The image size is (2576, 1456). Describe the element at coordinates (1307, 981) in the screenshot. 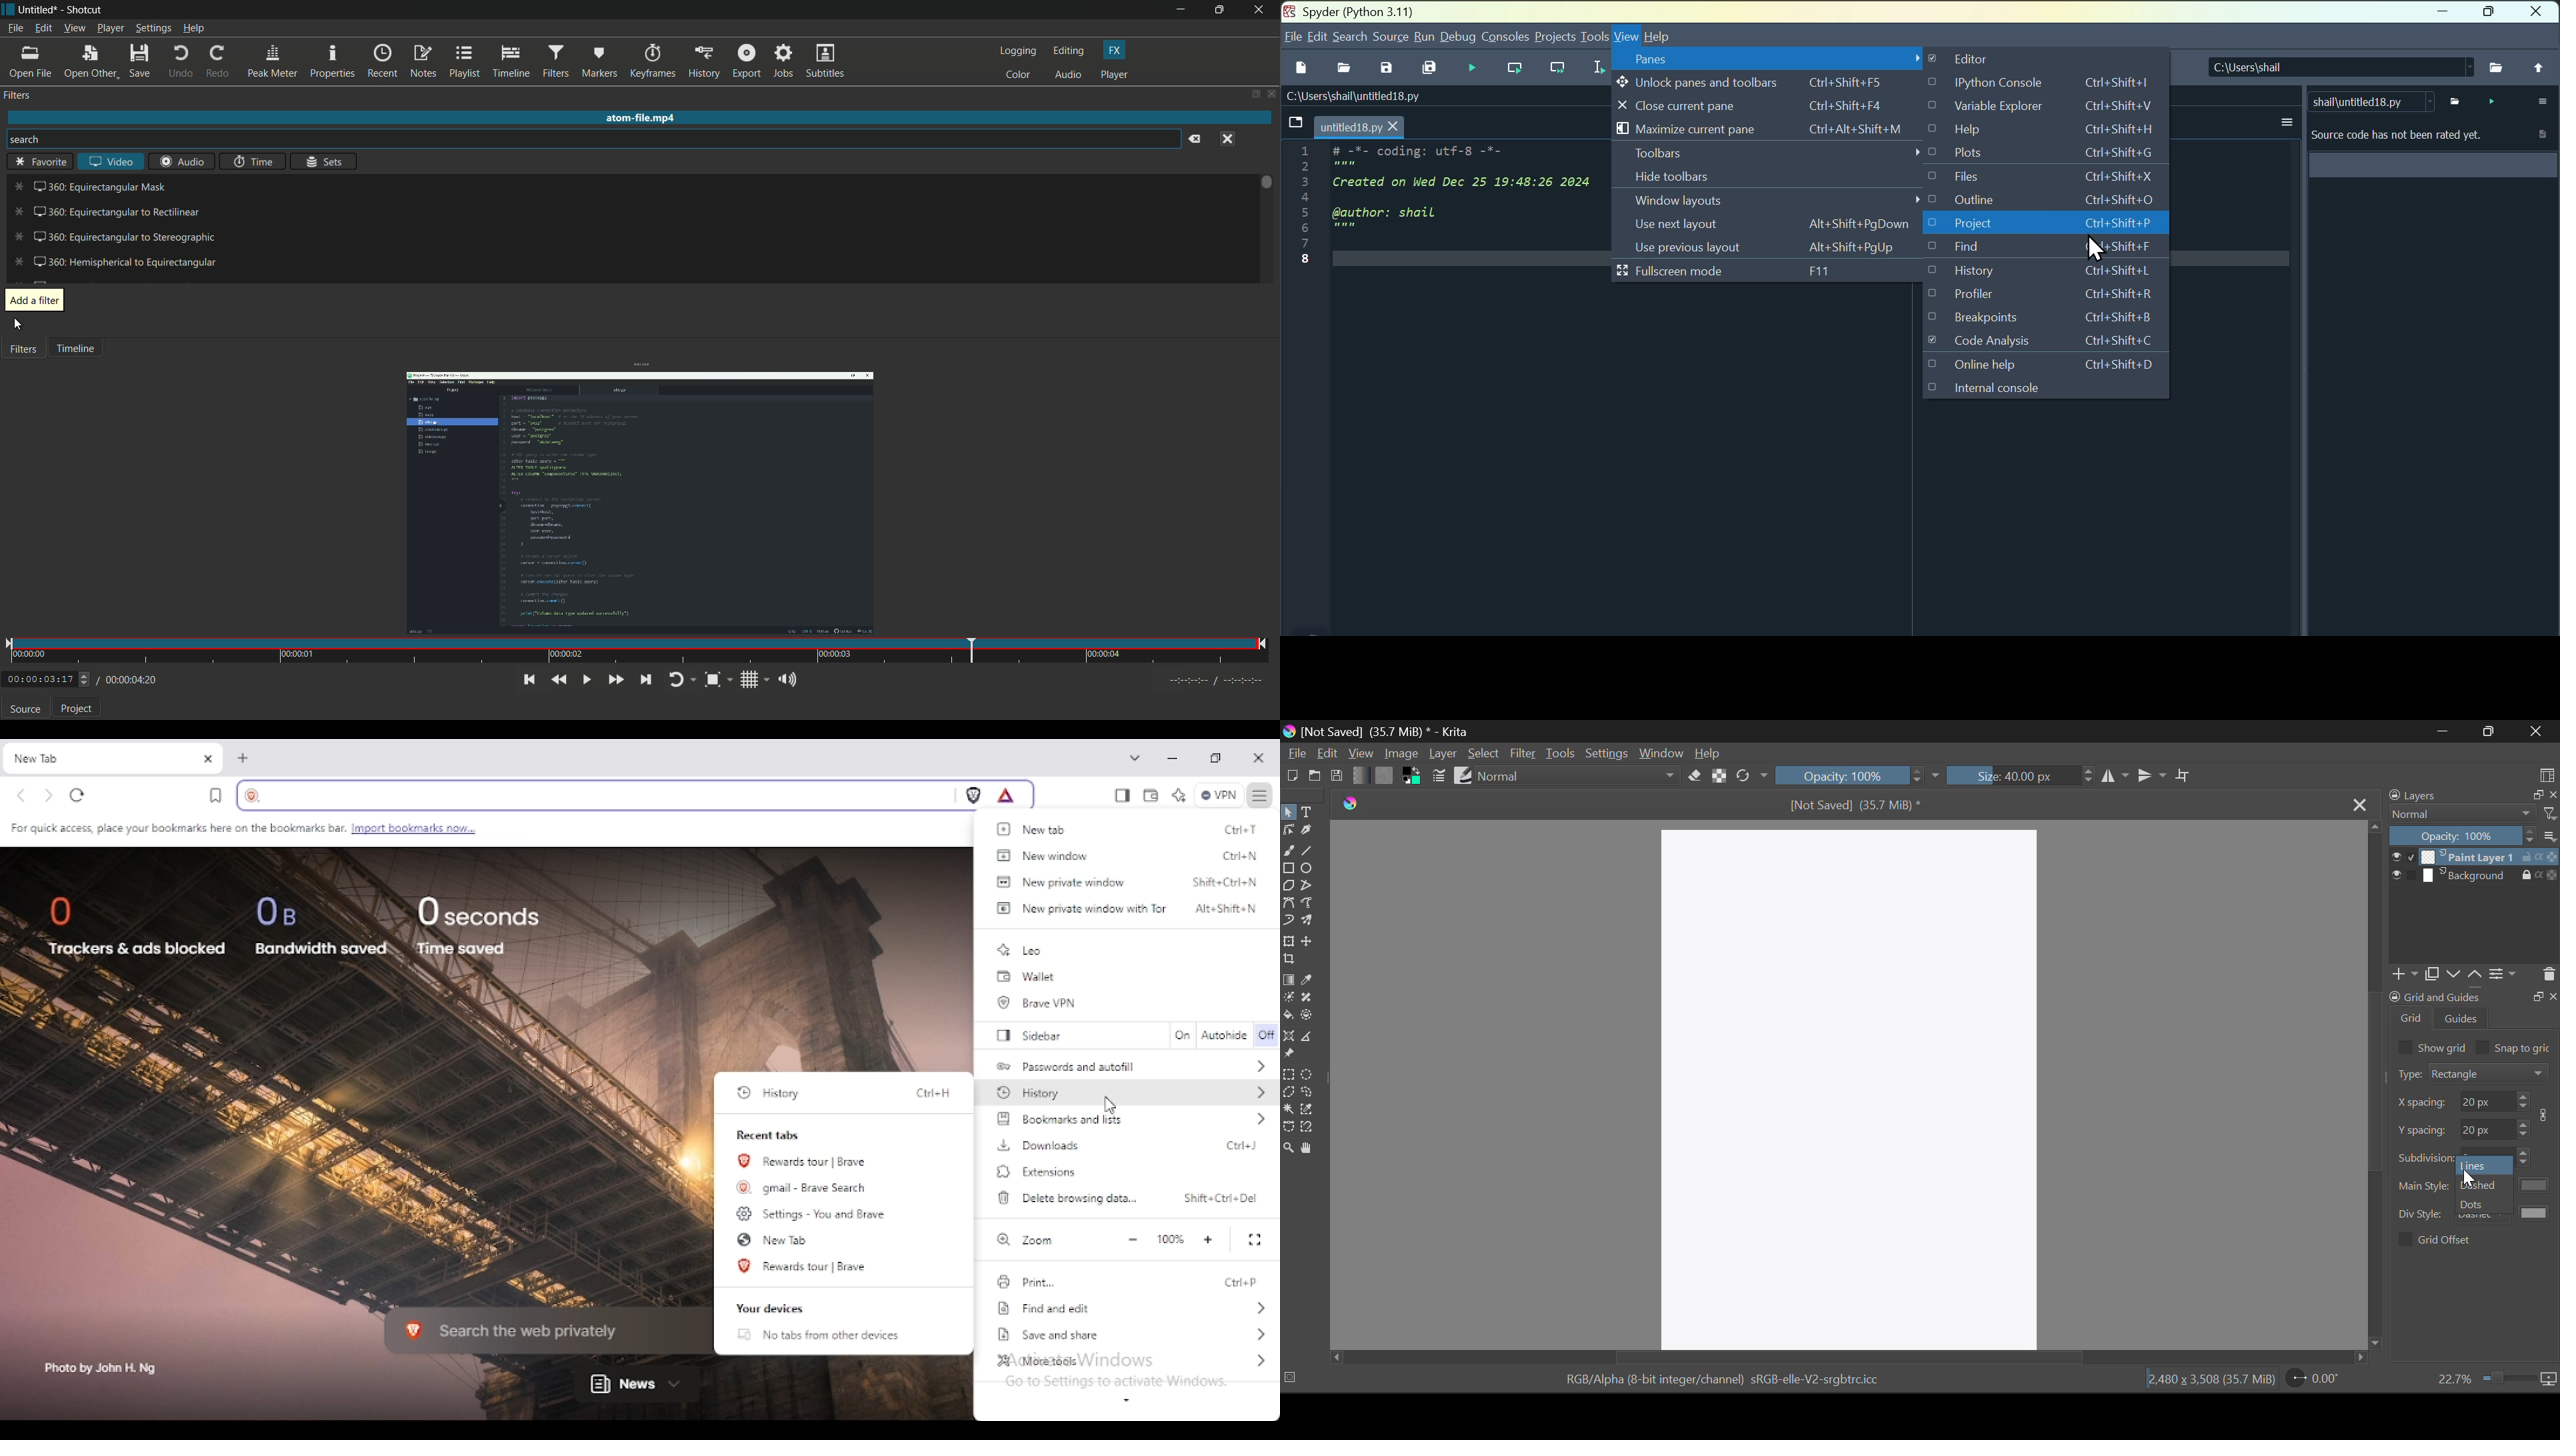

I see `Eyedropper` at that location.